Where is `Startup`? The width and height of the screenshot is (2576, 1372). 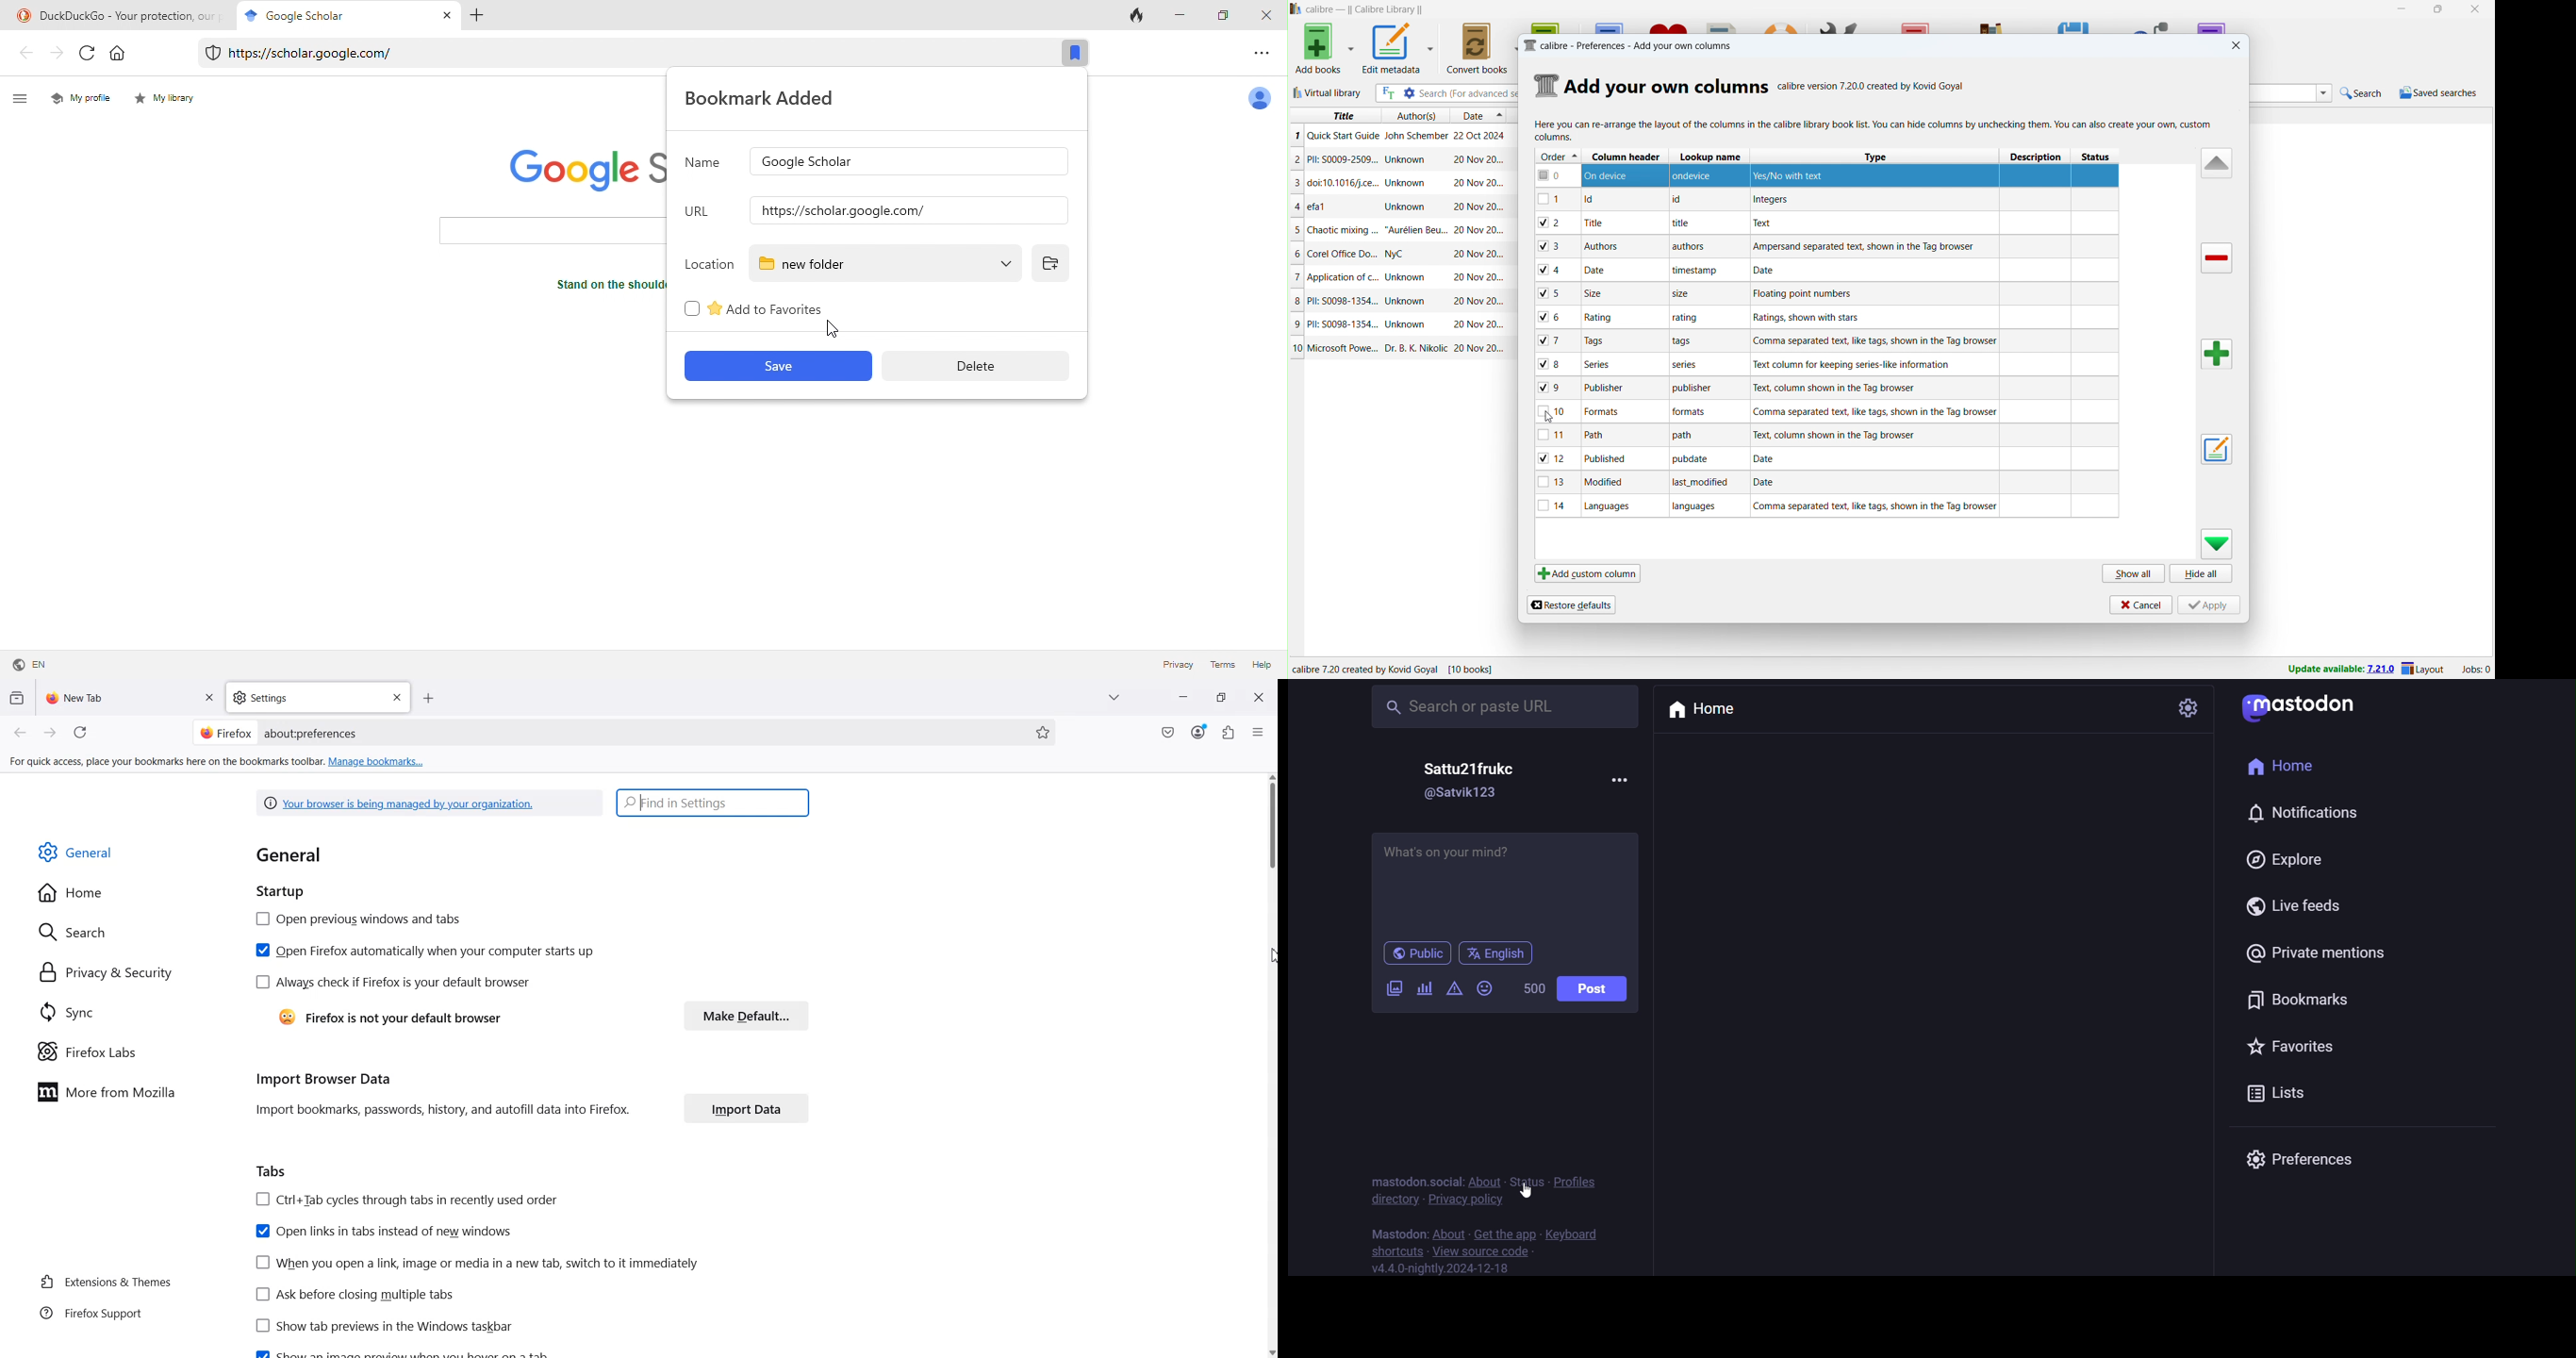
Startup is located at coordinates (294, 891).